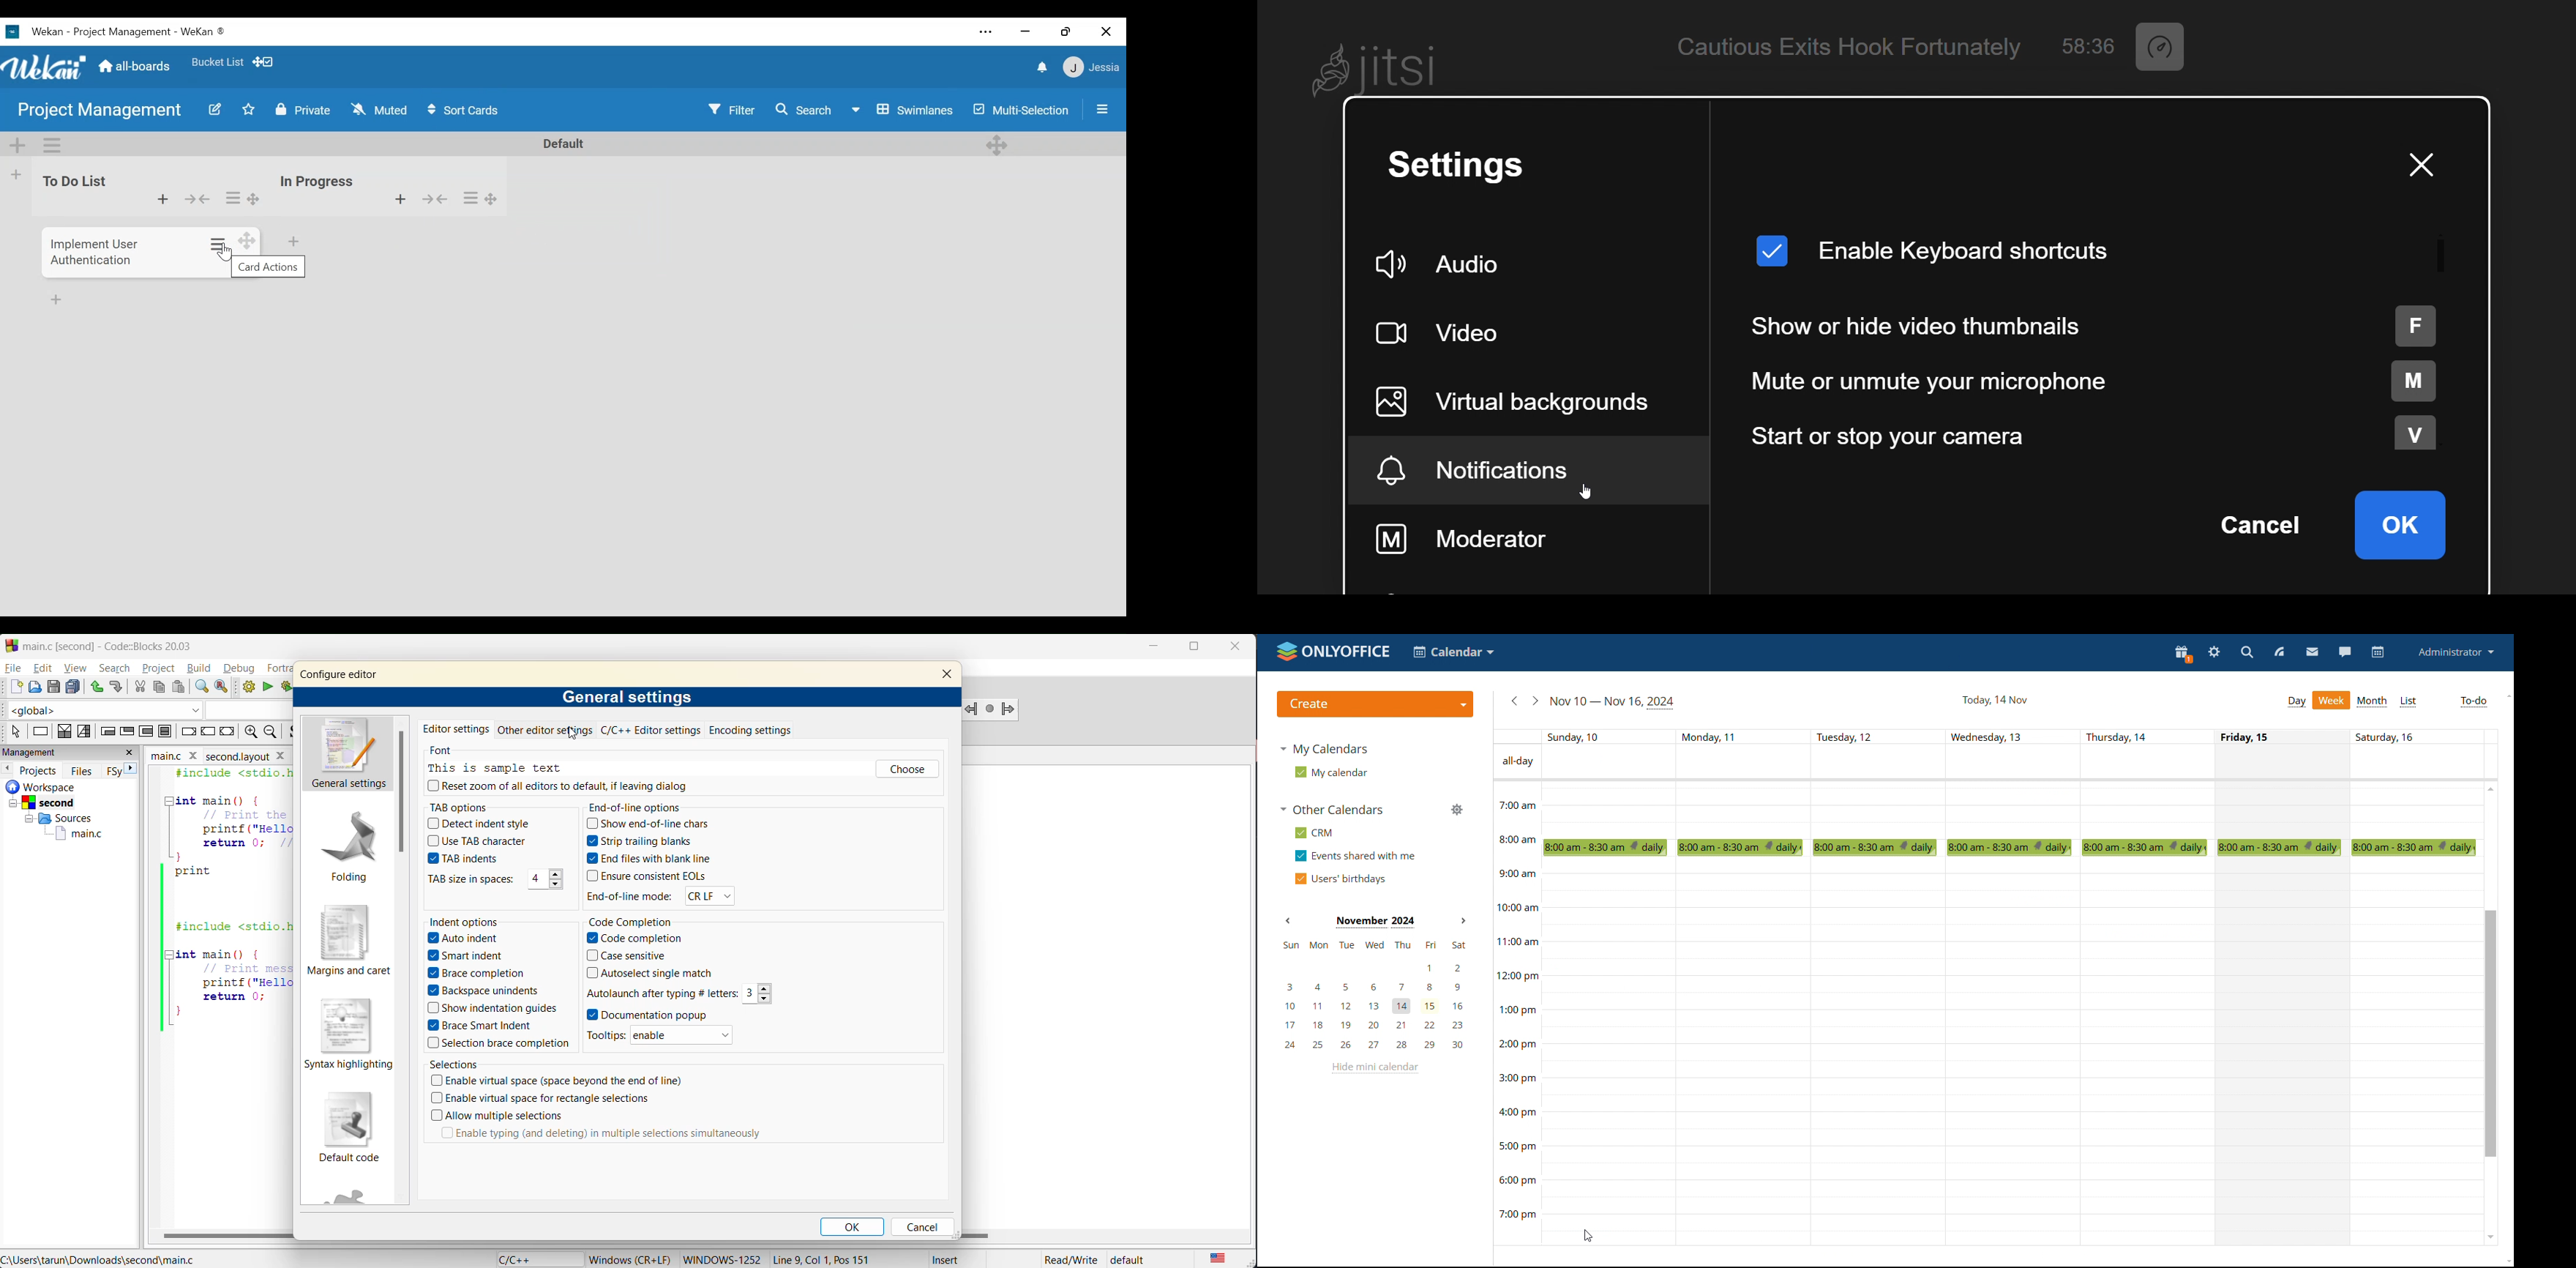 Image resolution: width=2576 pixels, height=1288 pixels. Describe the element at coordinates (1144, 1260) in the screenshot. I see `default` at that location.